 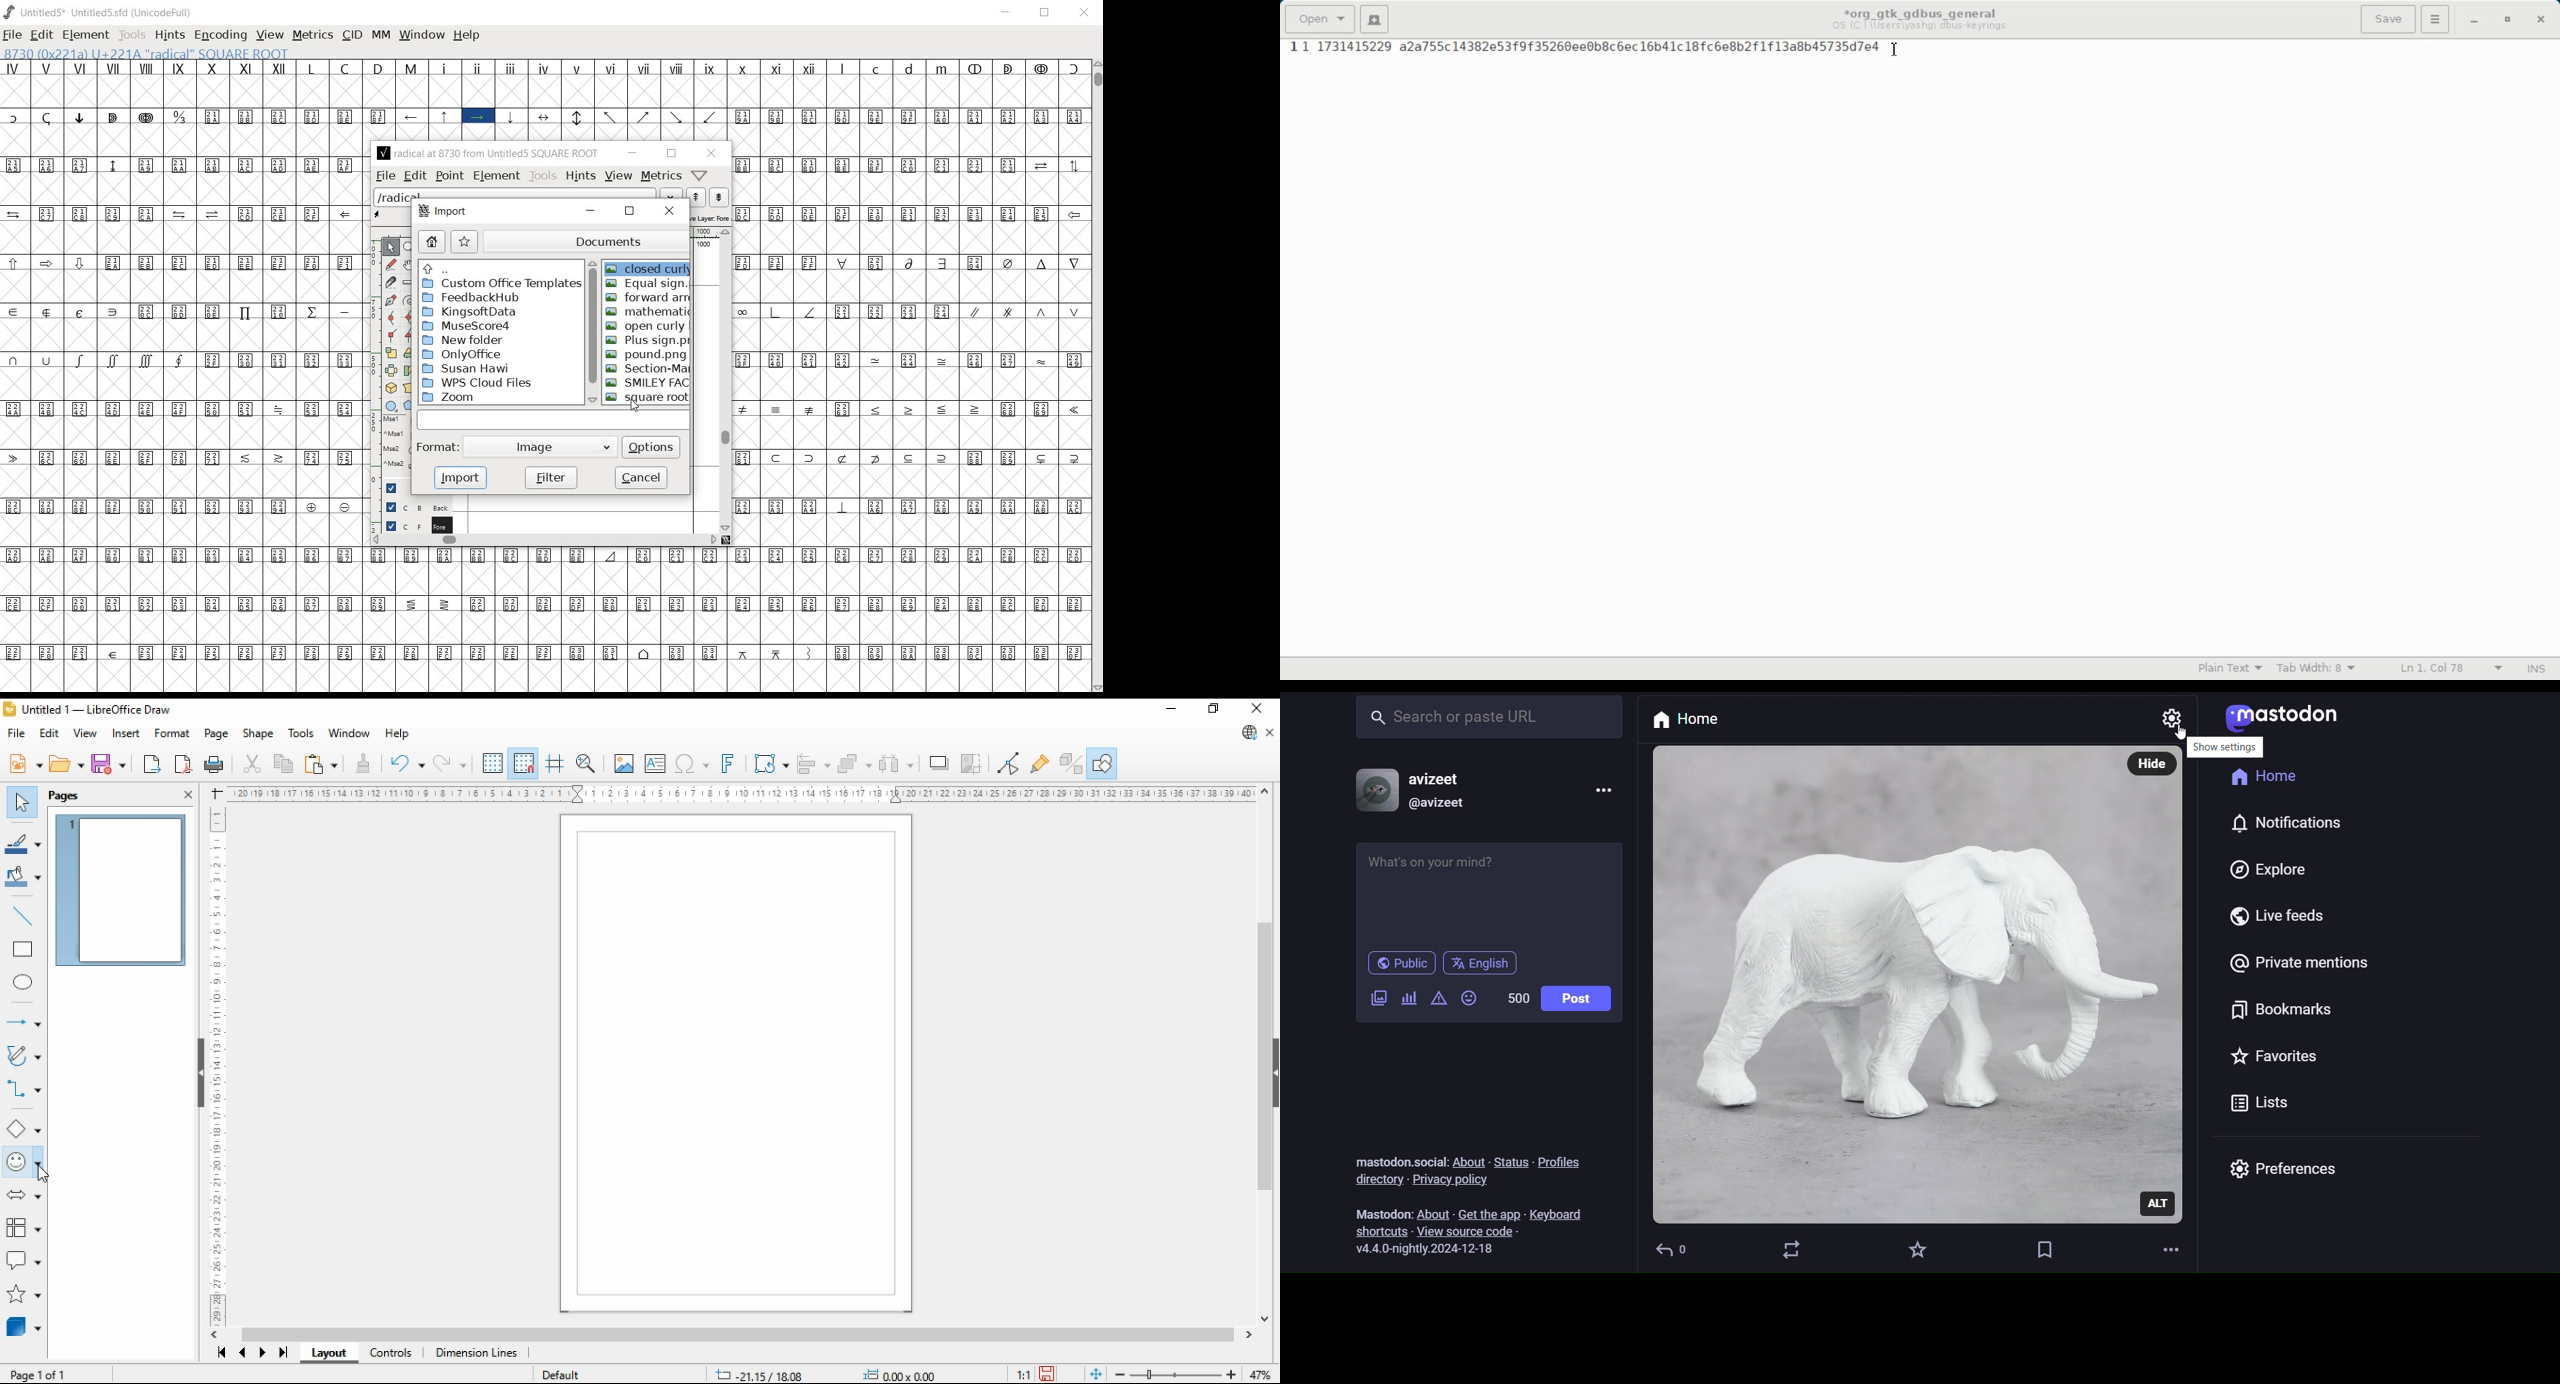 What do you see at coordinates (631, 153) in the screenshot?
I see `minimize` at bounding box center [631, 153].